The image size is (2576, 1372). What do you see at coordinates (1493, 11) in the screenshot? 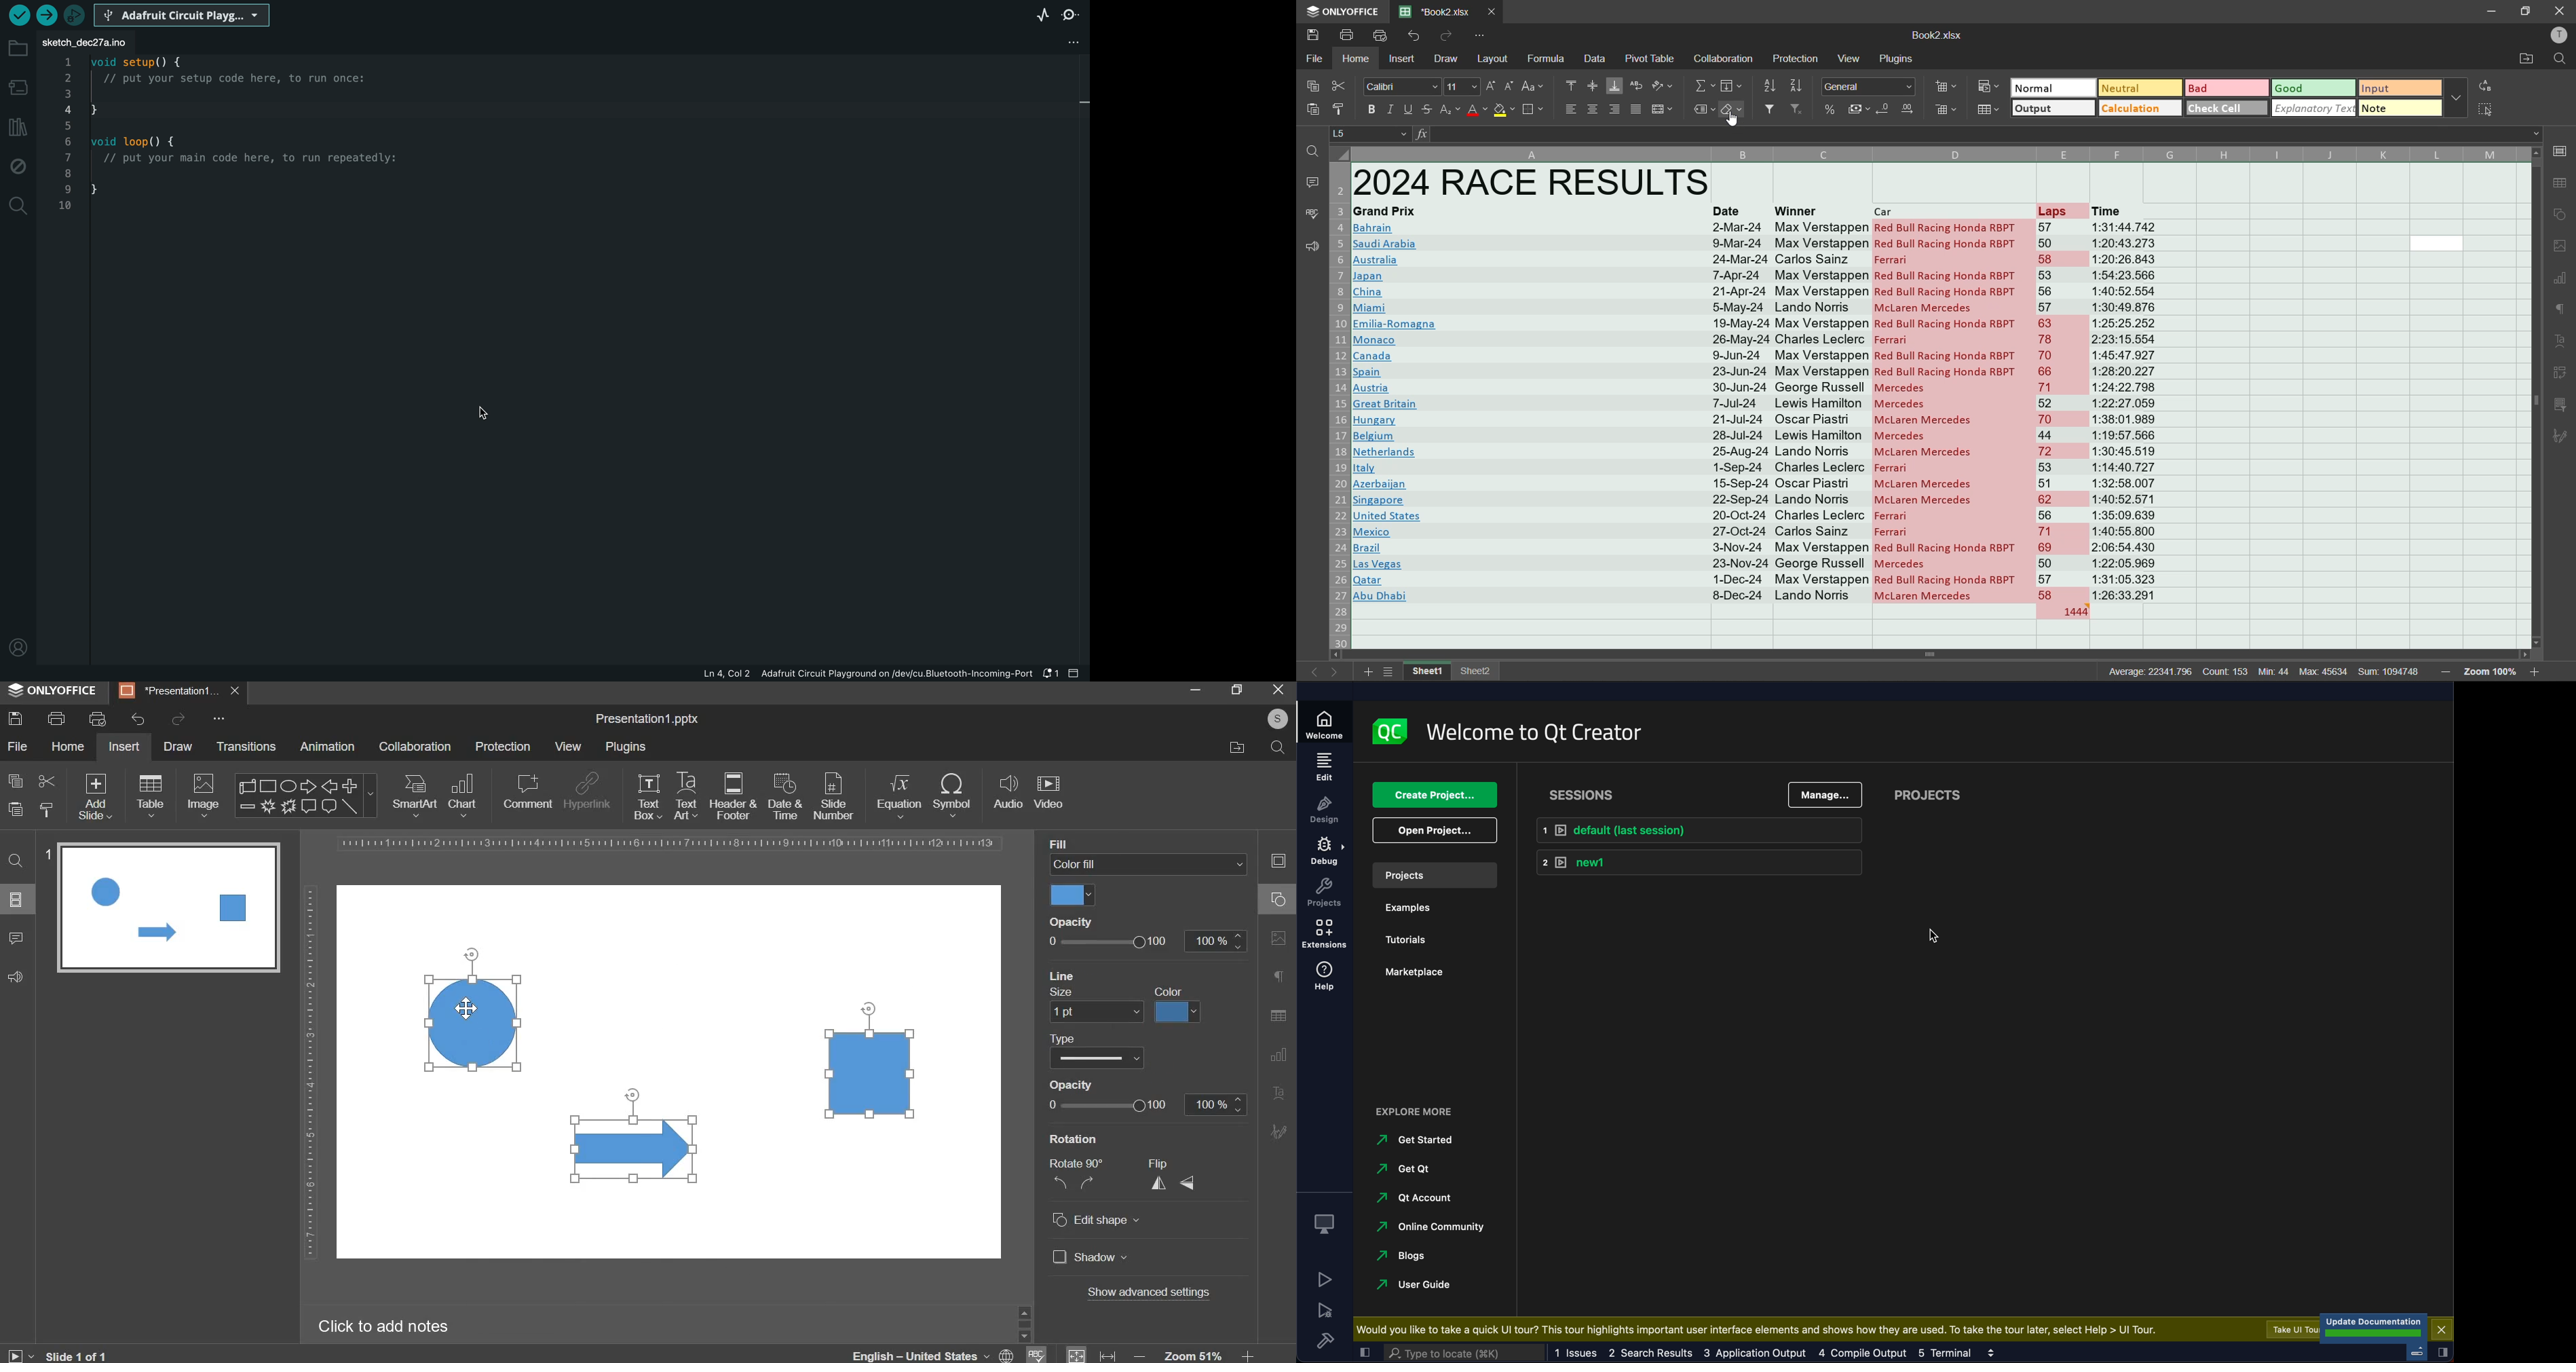
I see `close tab` at bounding box center [1493, 11].